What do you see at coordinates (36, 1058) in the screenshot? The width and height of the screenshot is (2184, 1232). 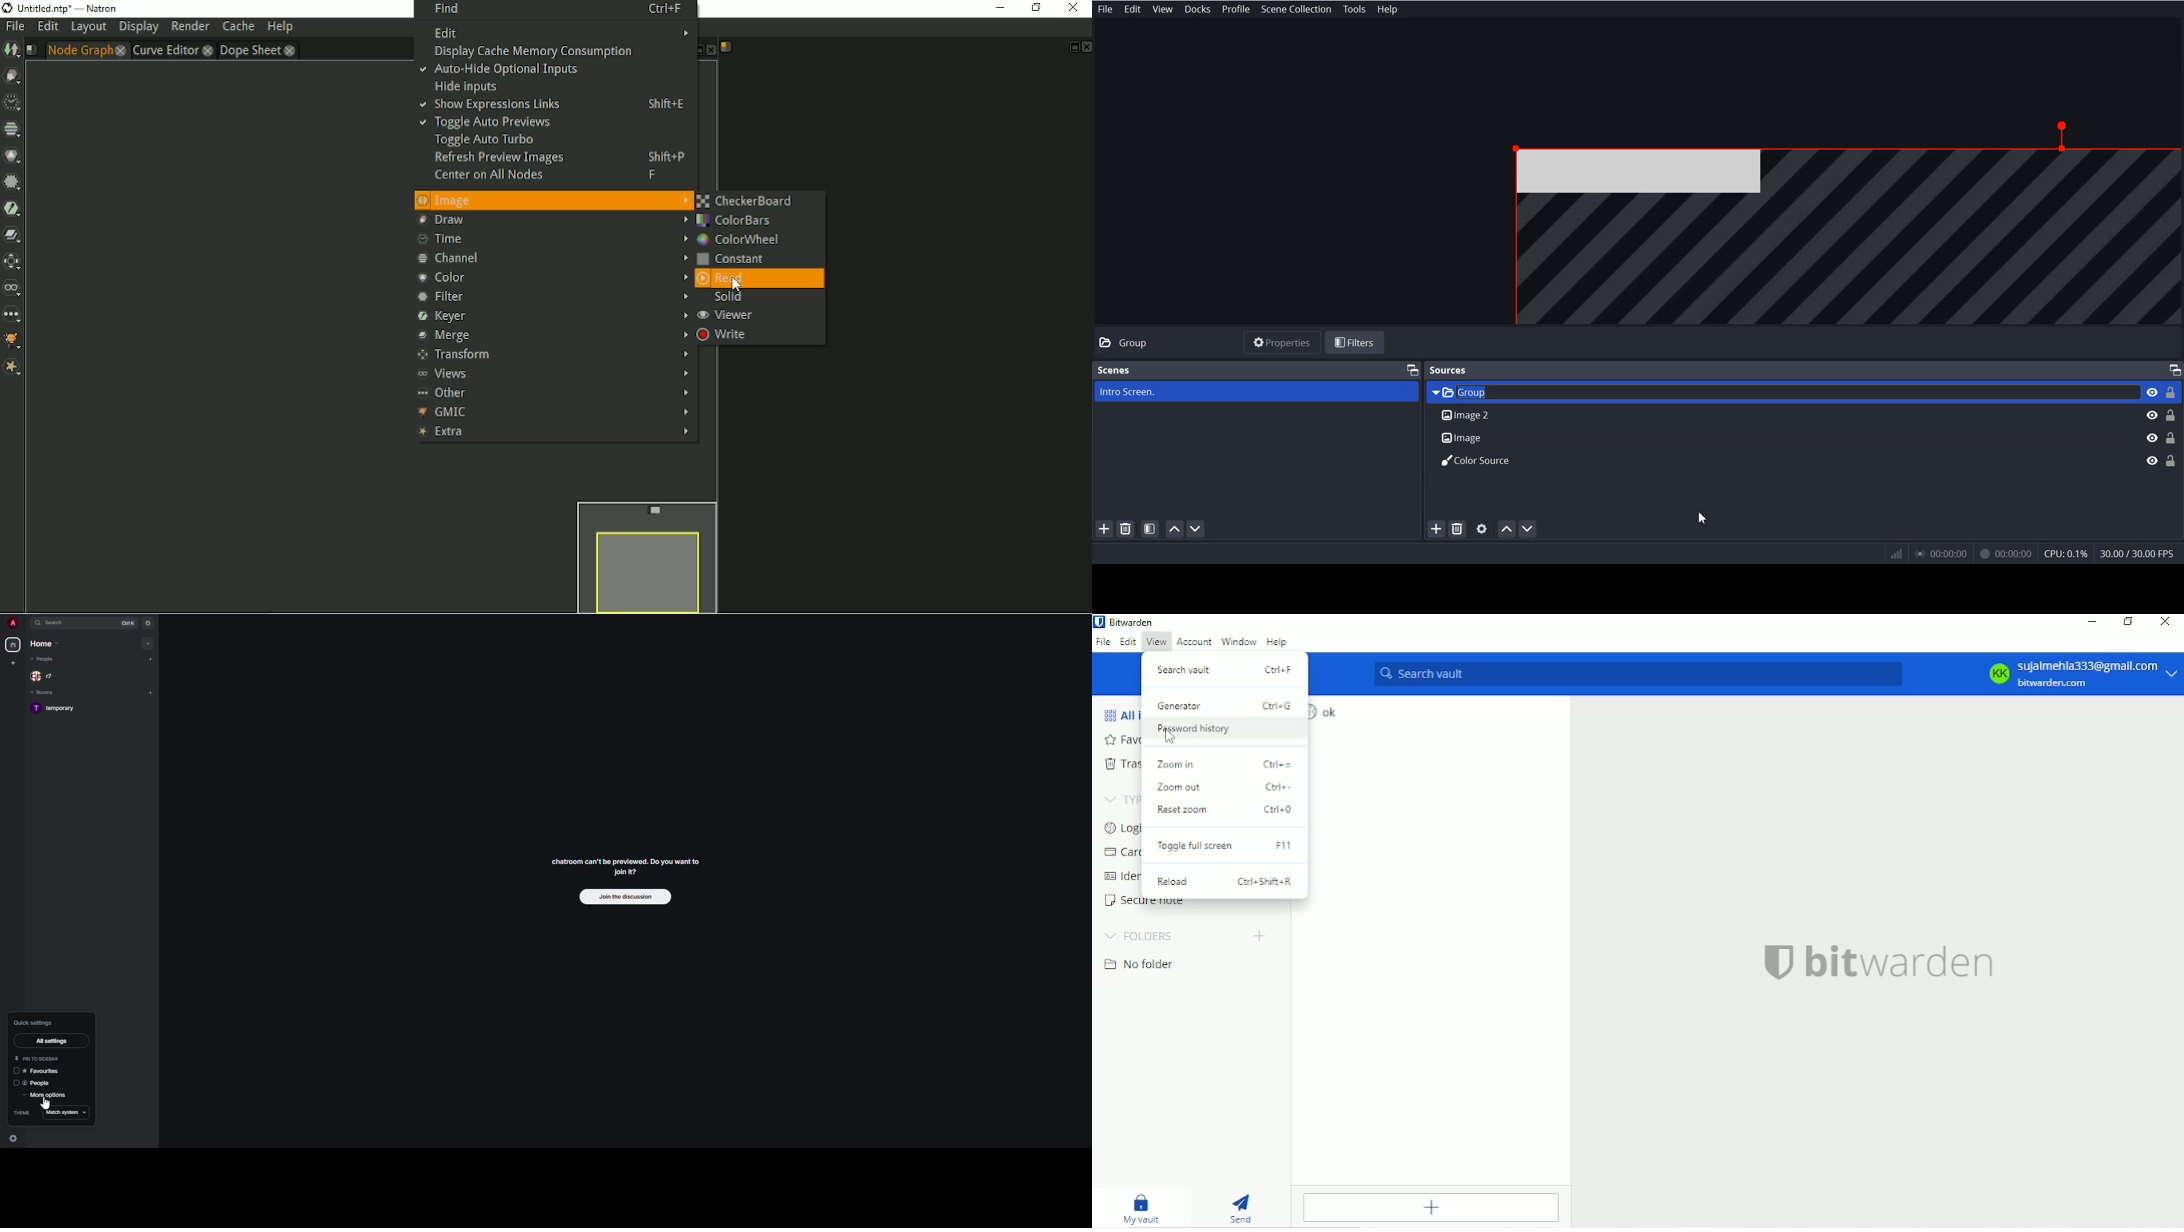 I see `pin to sidebar` at bounding box center [36, 1058].